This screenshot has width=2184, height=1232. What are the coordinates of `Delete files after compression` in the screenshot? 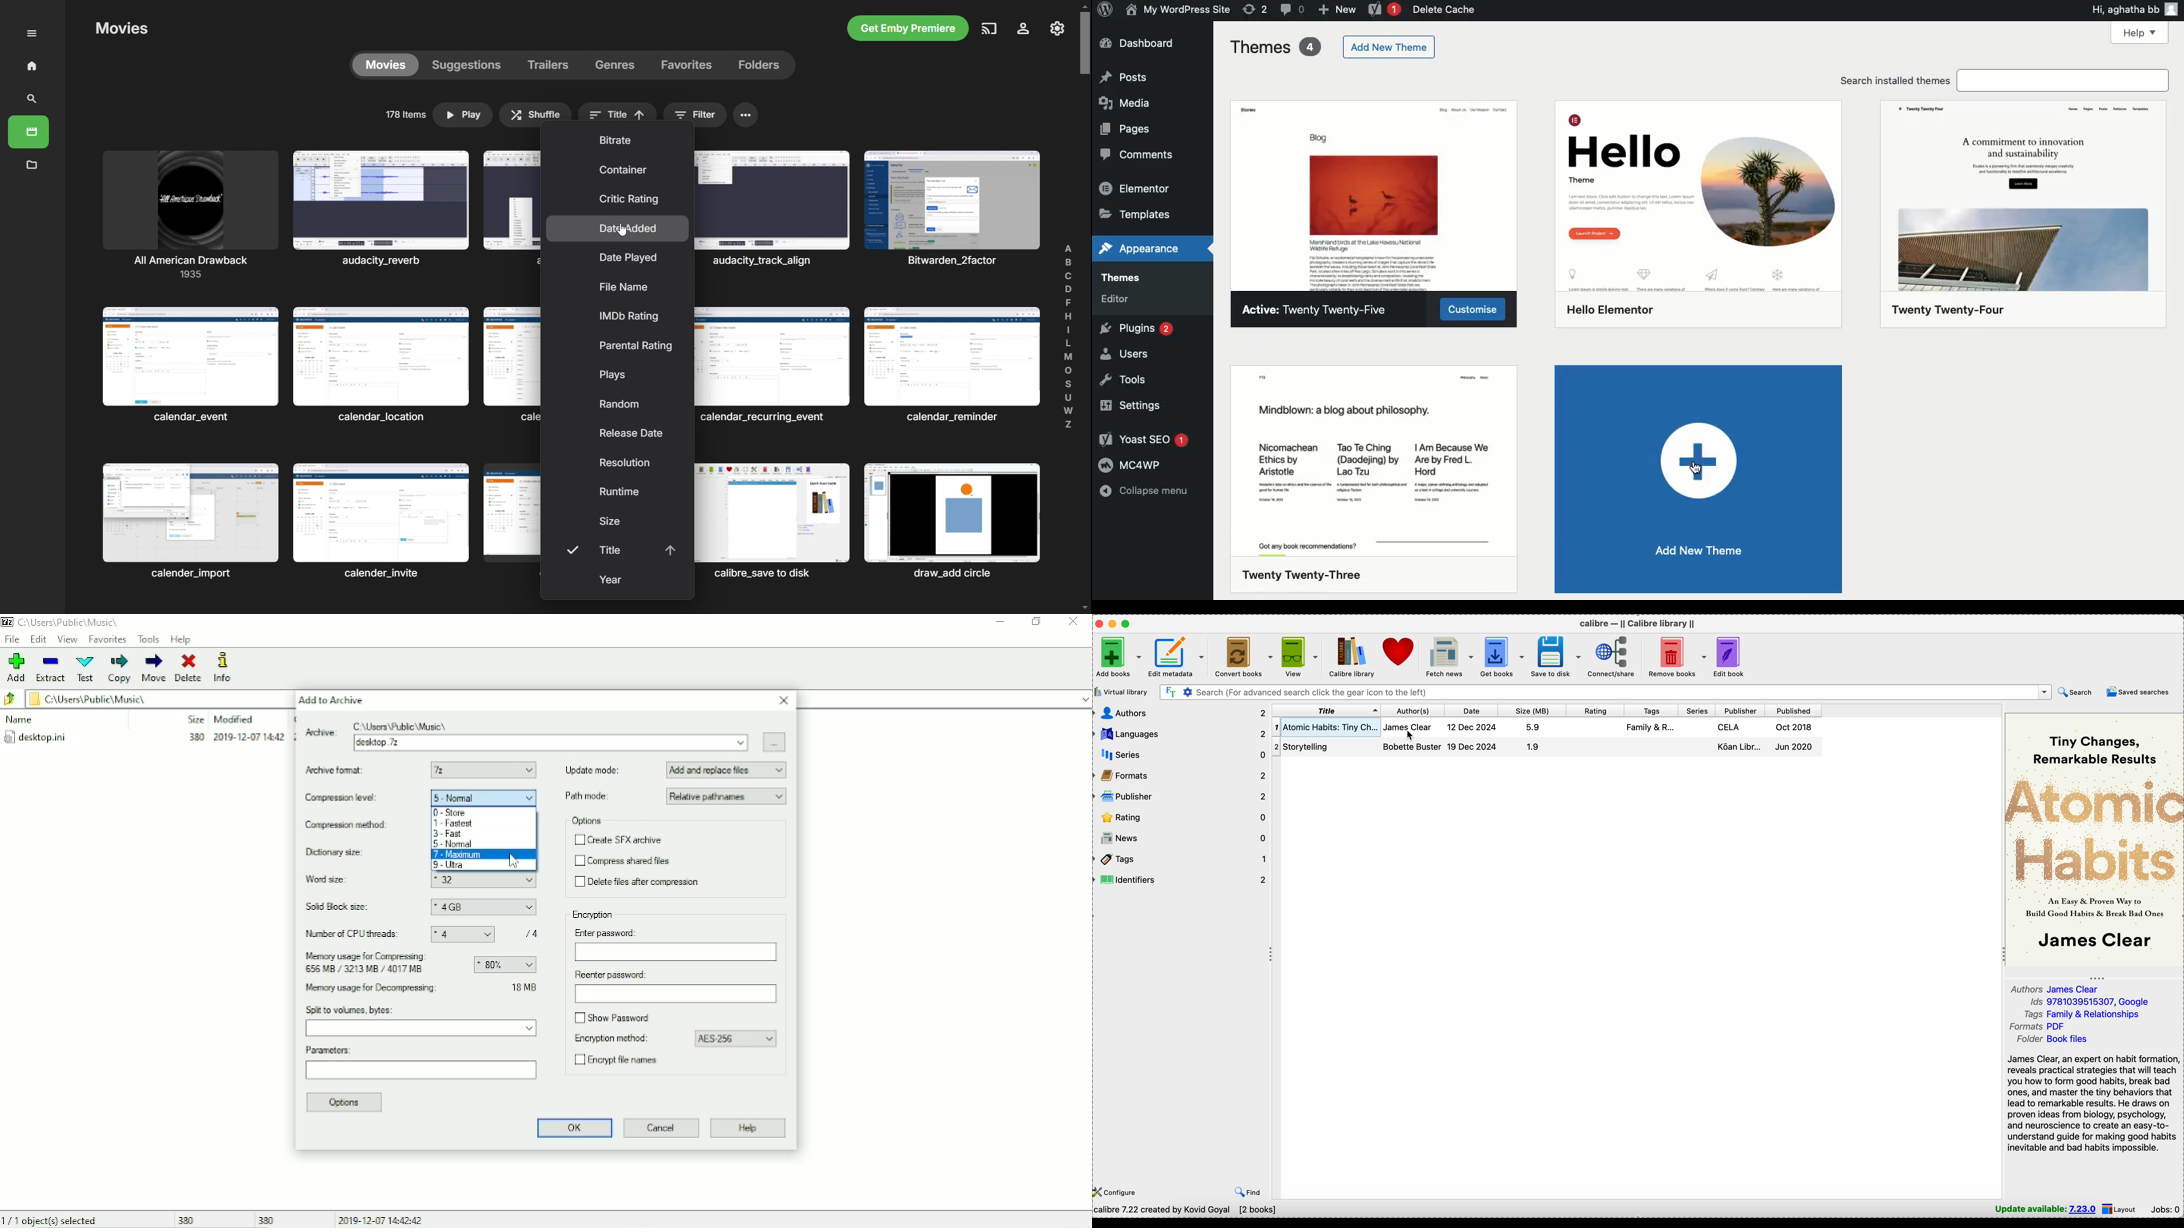 It's located at (640, 882).